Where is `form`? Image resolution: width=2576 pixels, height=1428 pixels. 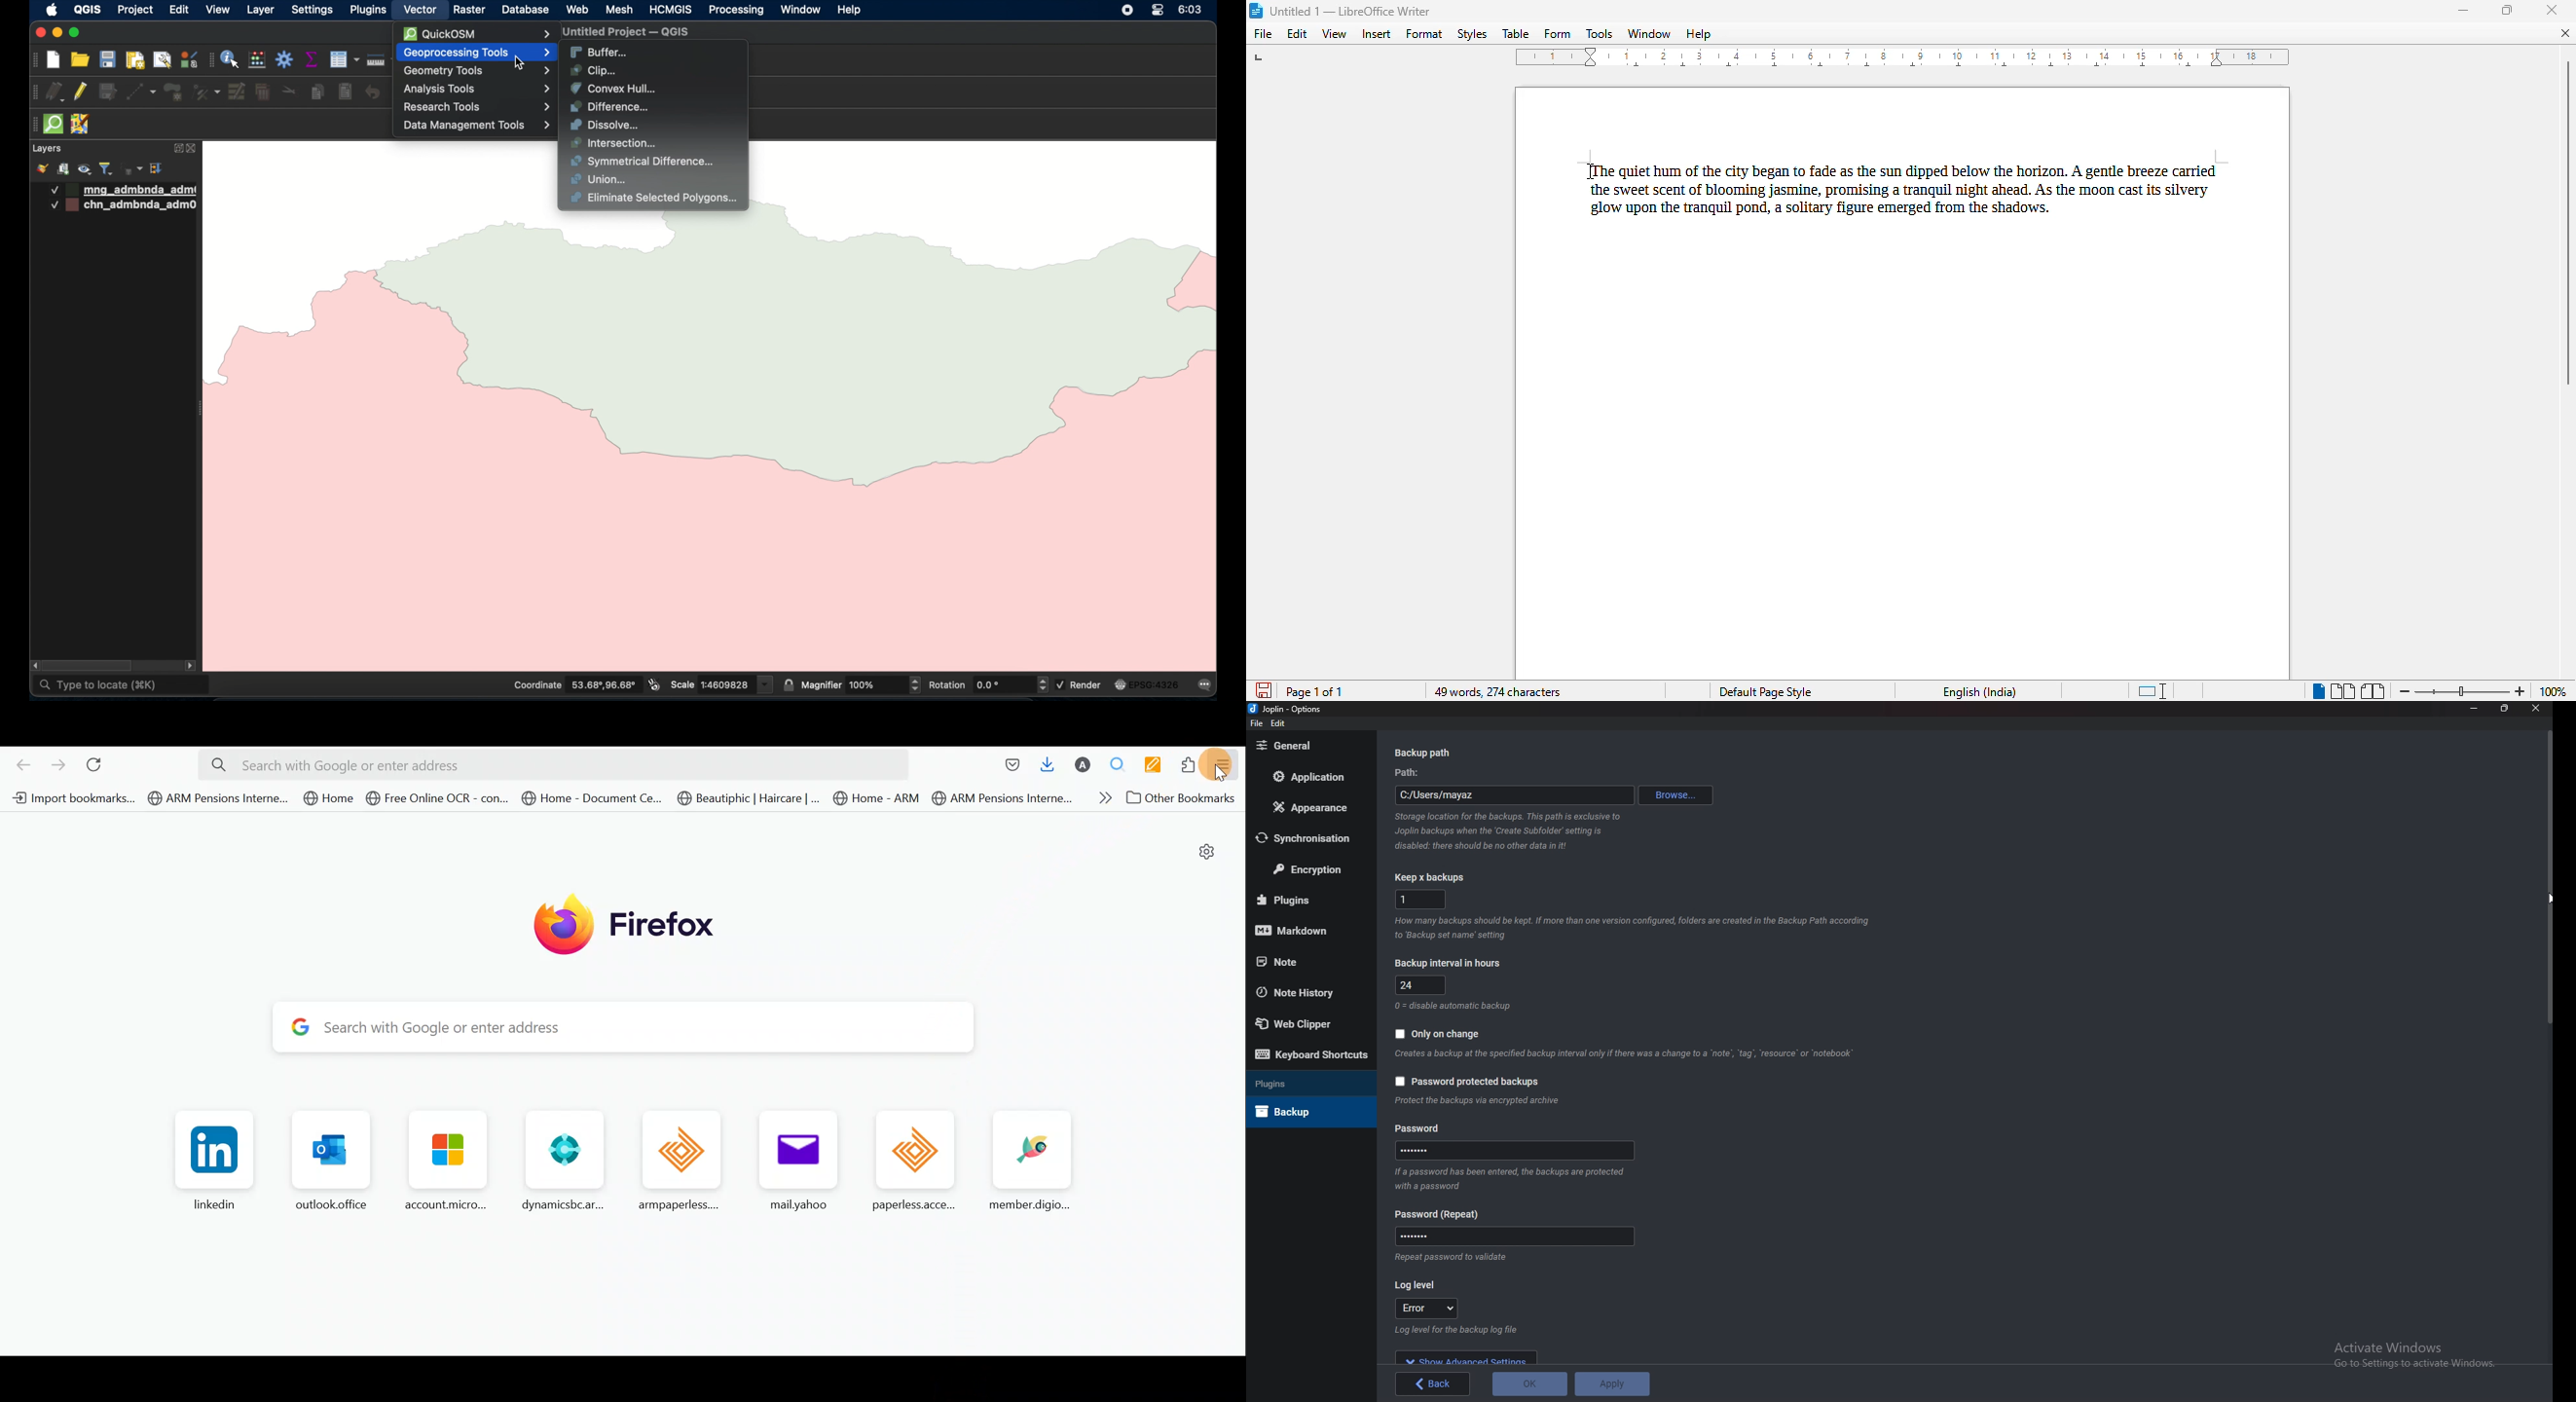 form is located at coordinates (1556, 31).